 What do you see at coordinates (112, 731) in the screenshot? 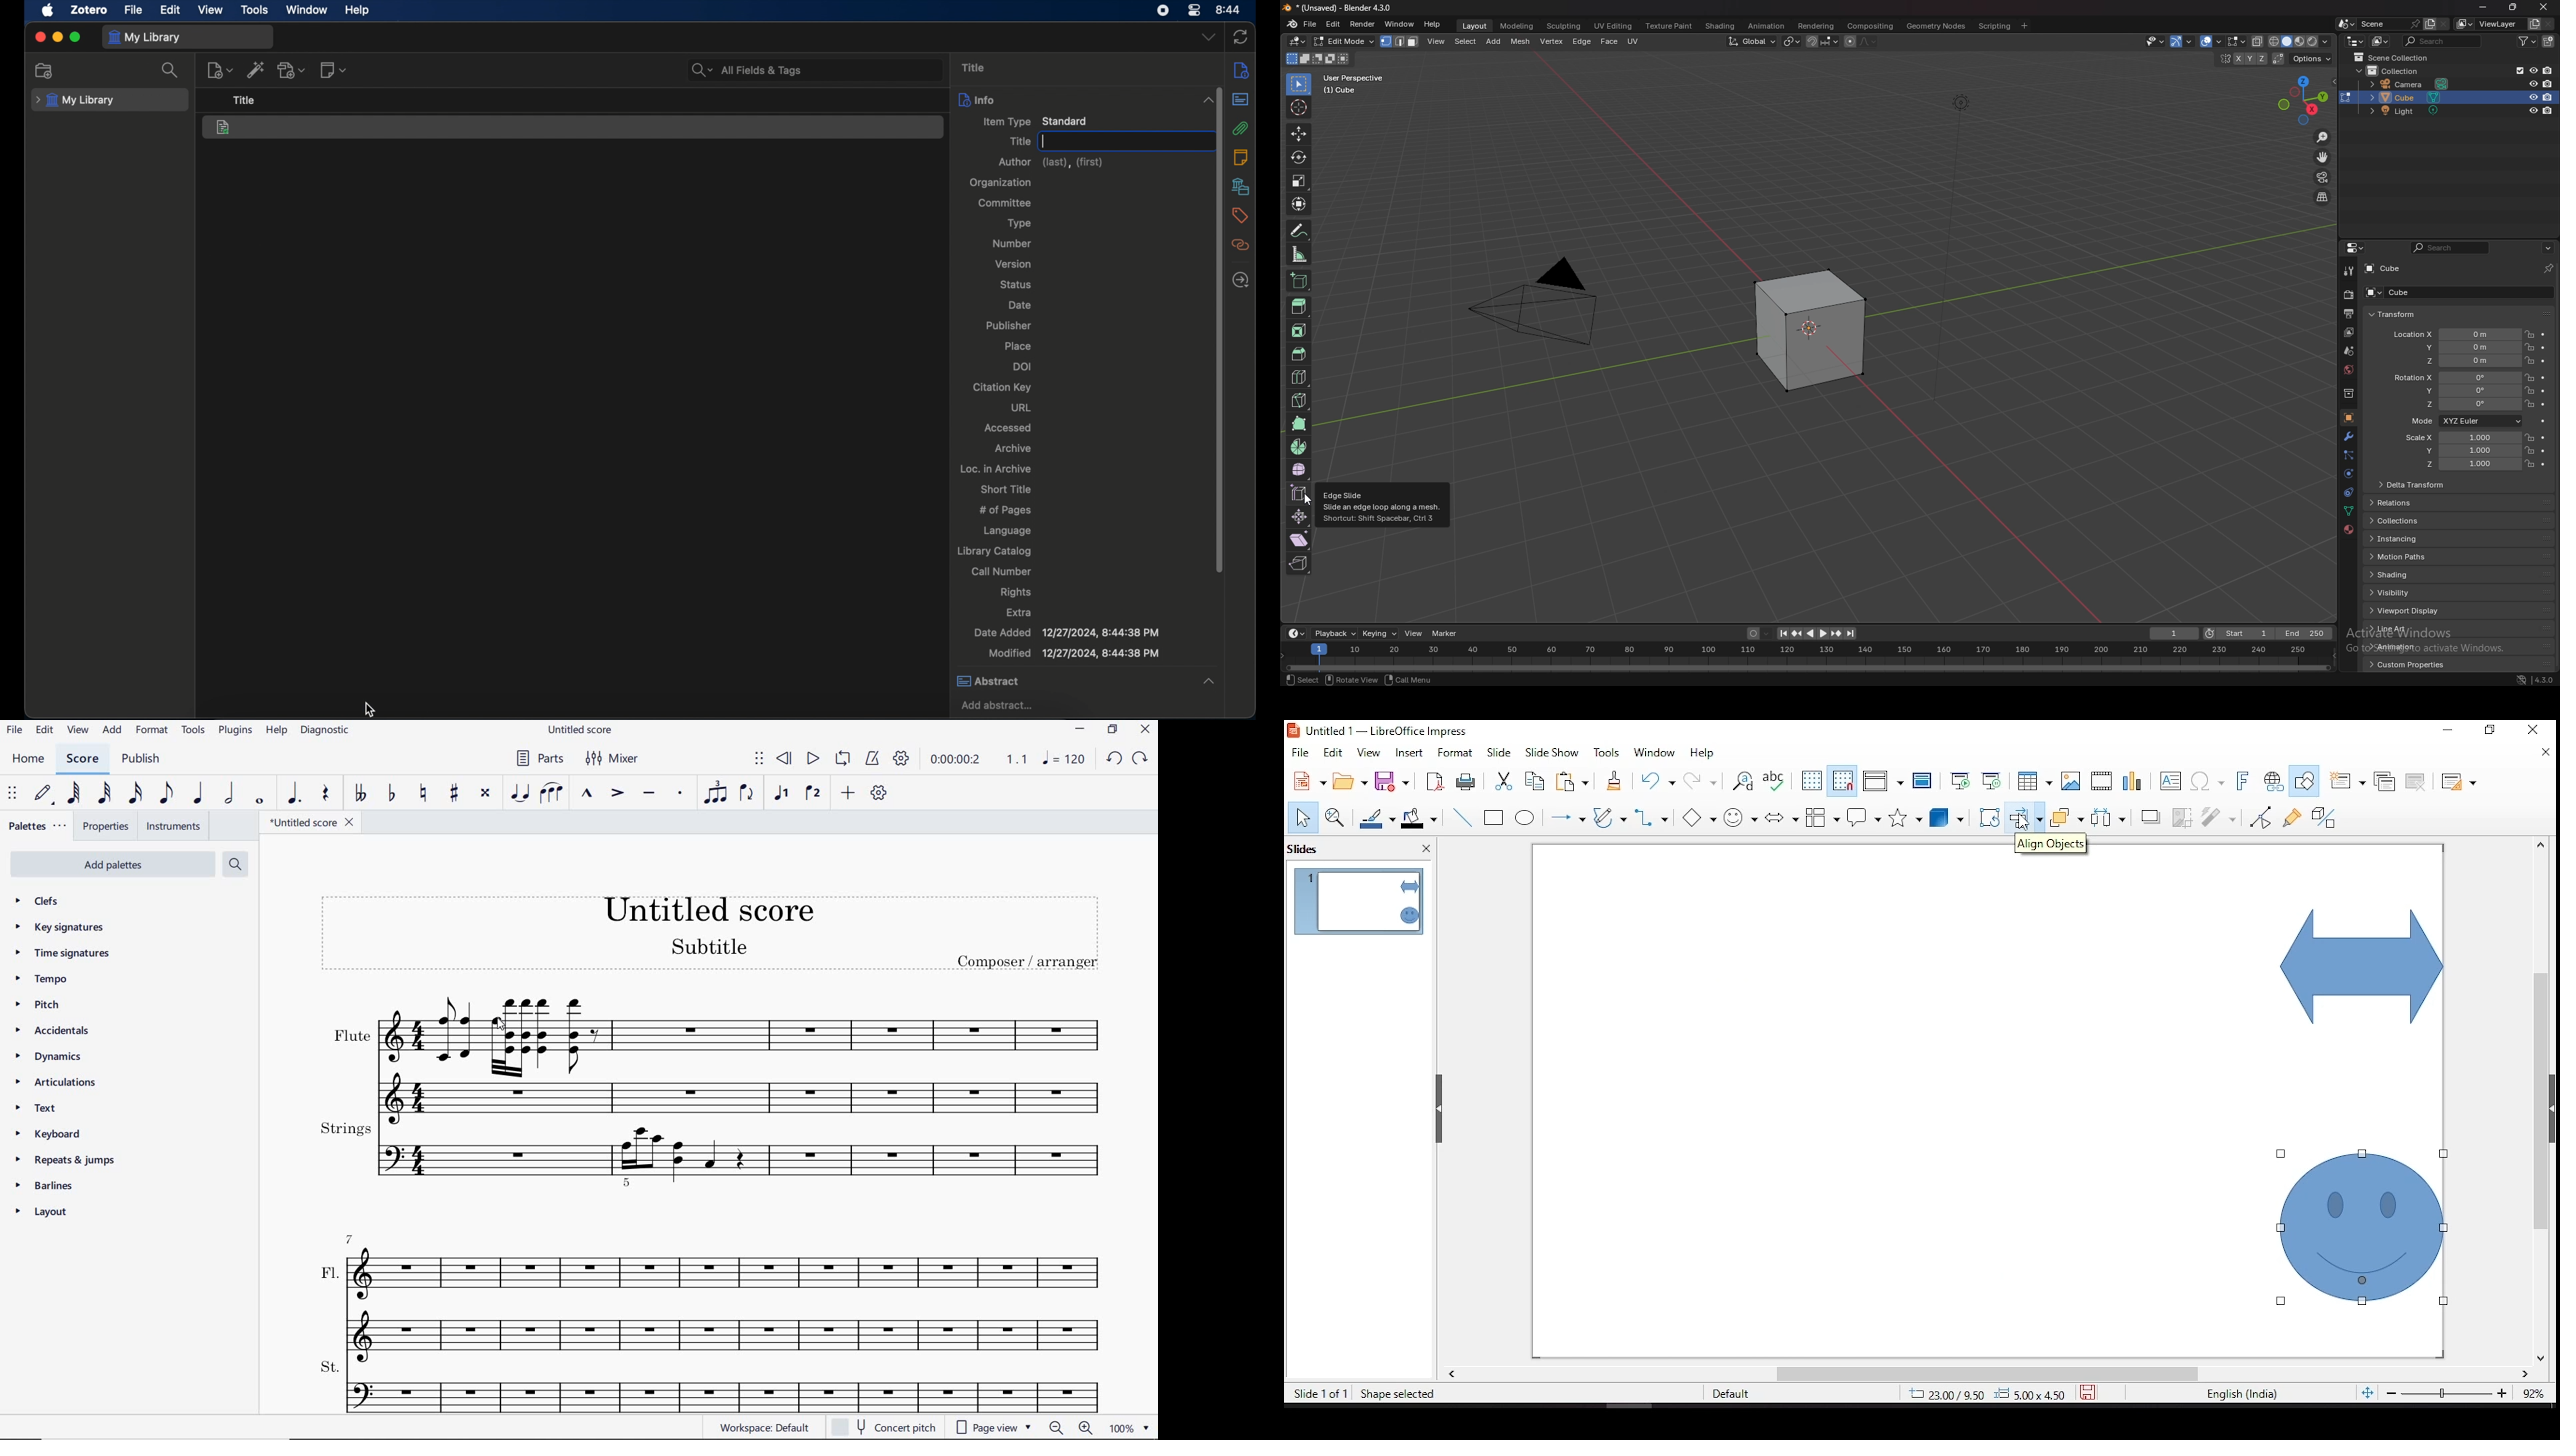
I see `add` at bounding box center [112, 731].